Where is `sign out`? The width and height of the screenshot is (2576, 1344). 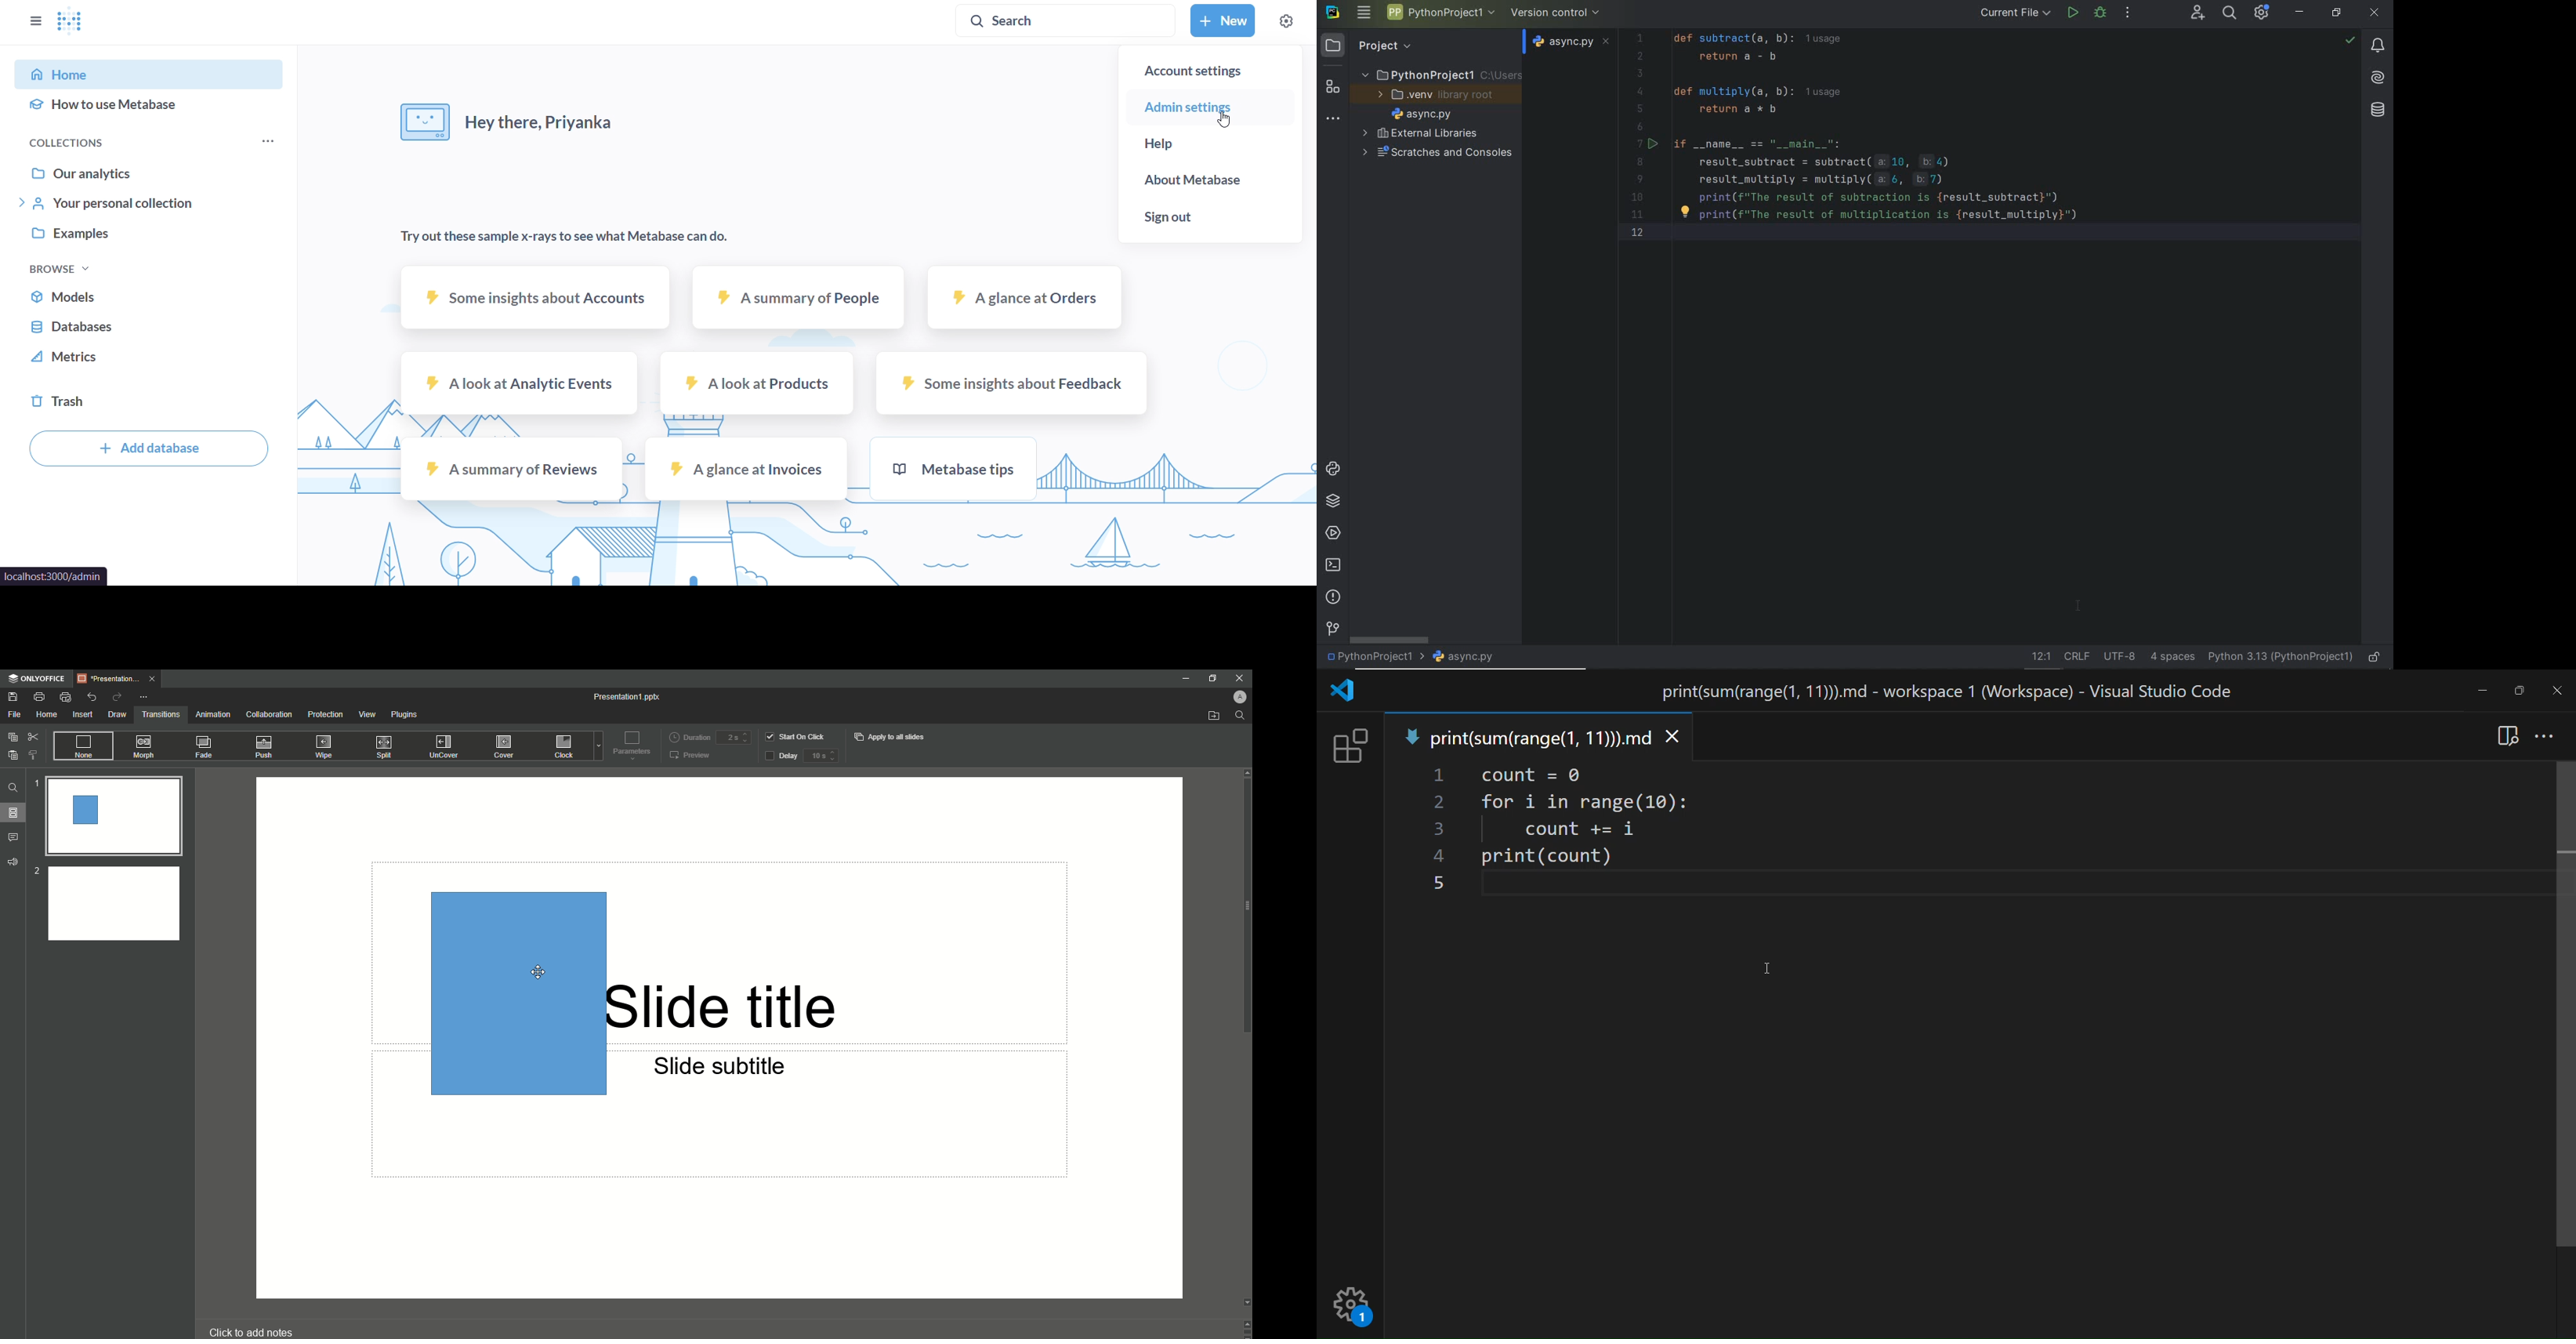 sign out is located at coordinates (1211, 222).